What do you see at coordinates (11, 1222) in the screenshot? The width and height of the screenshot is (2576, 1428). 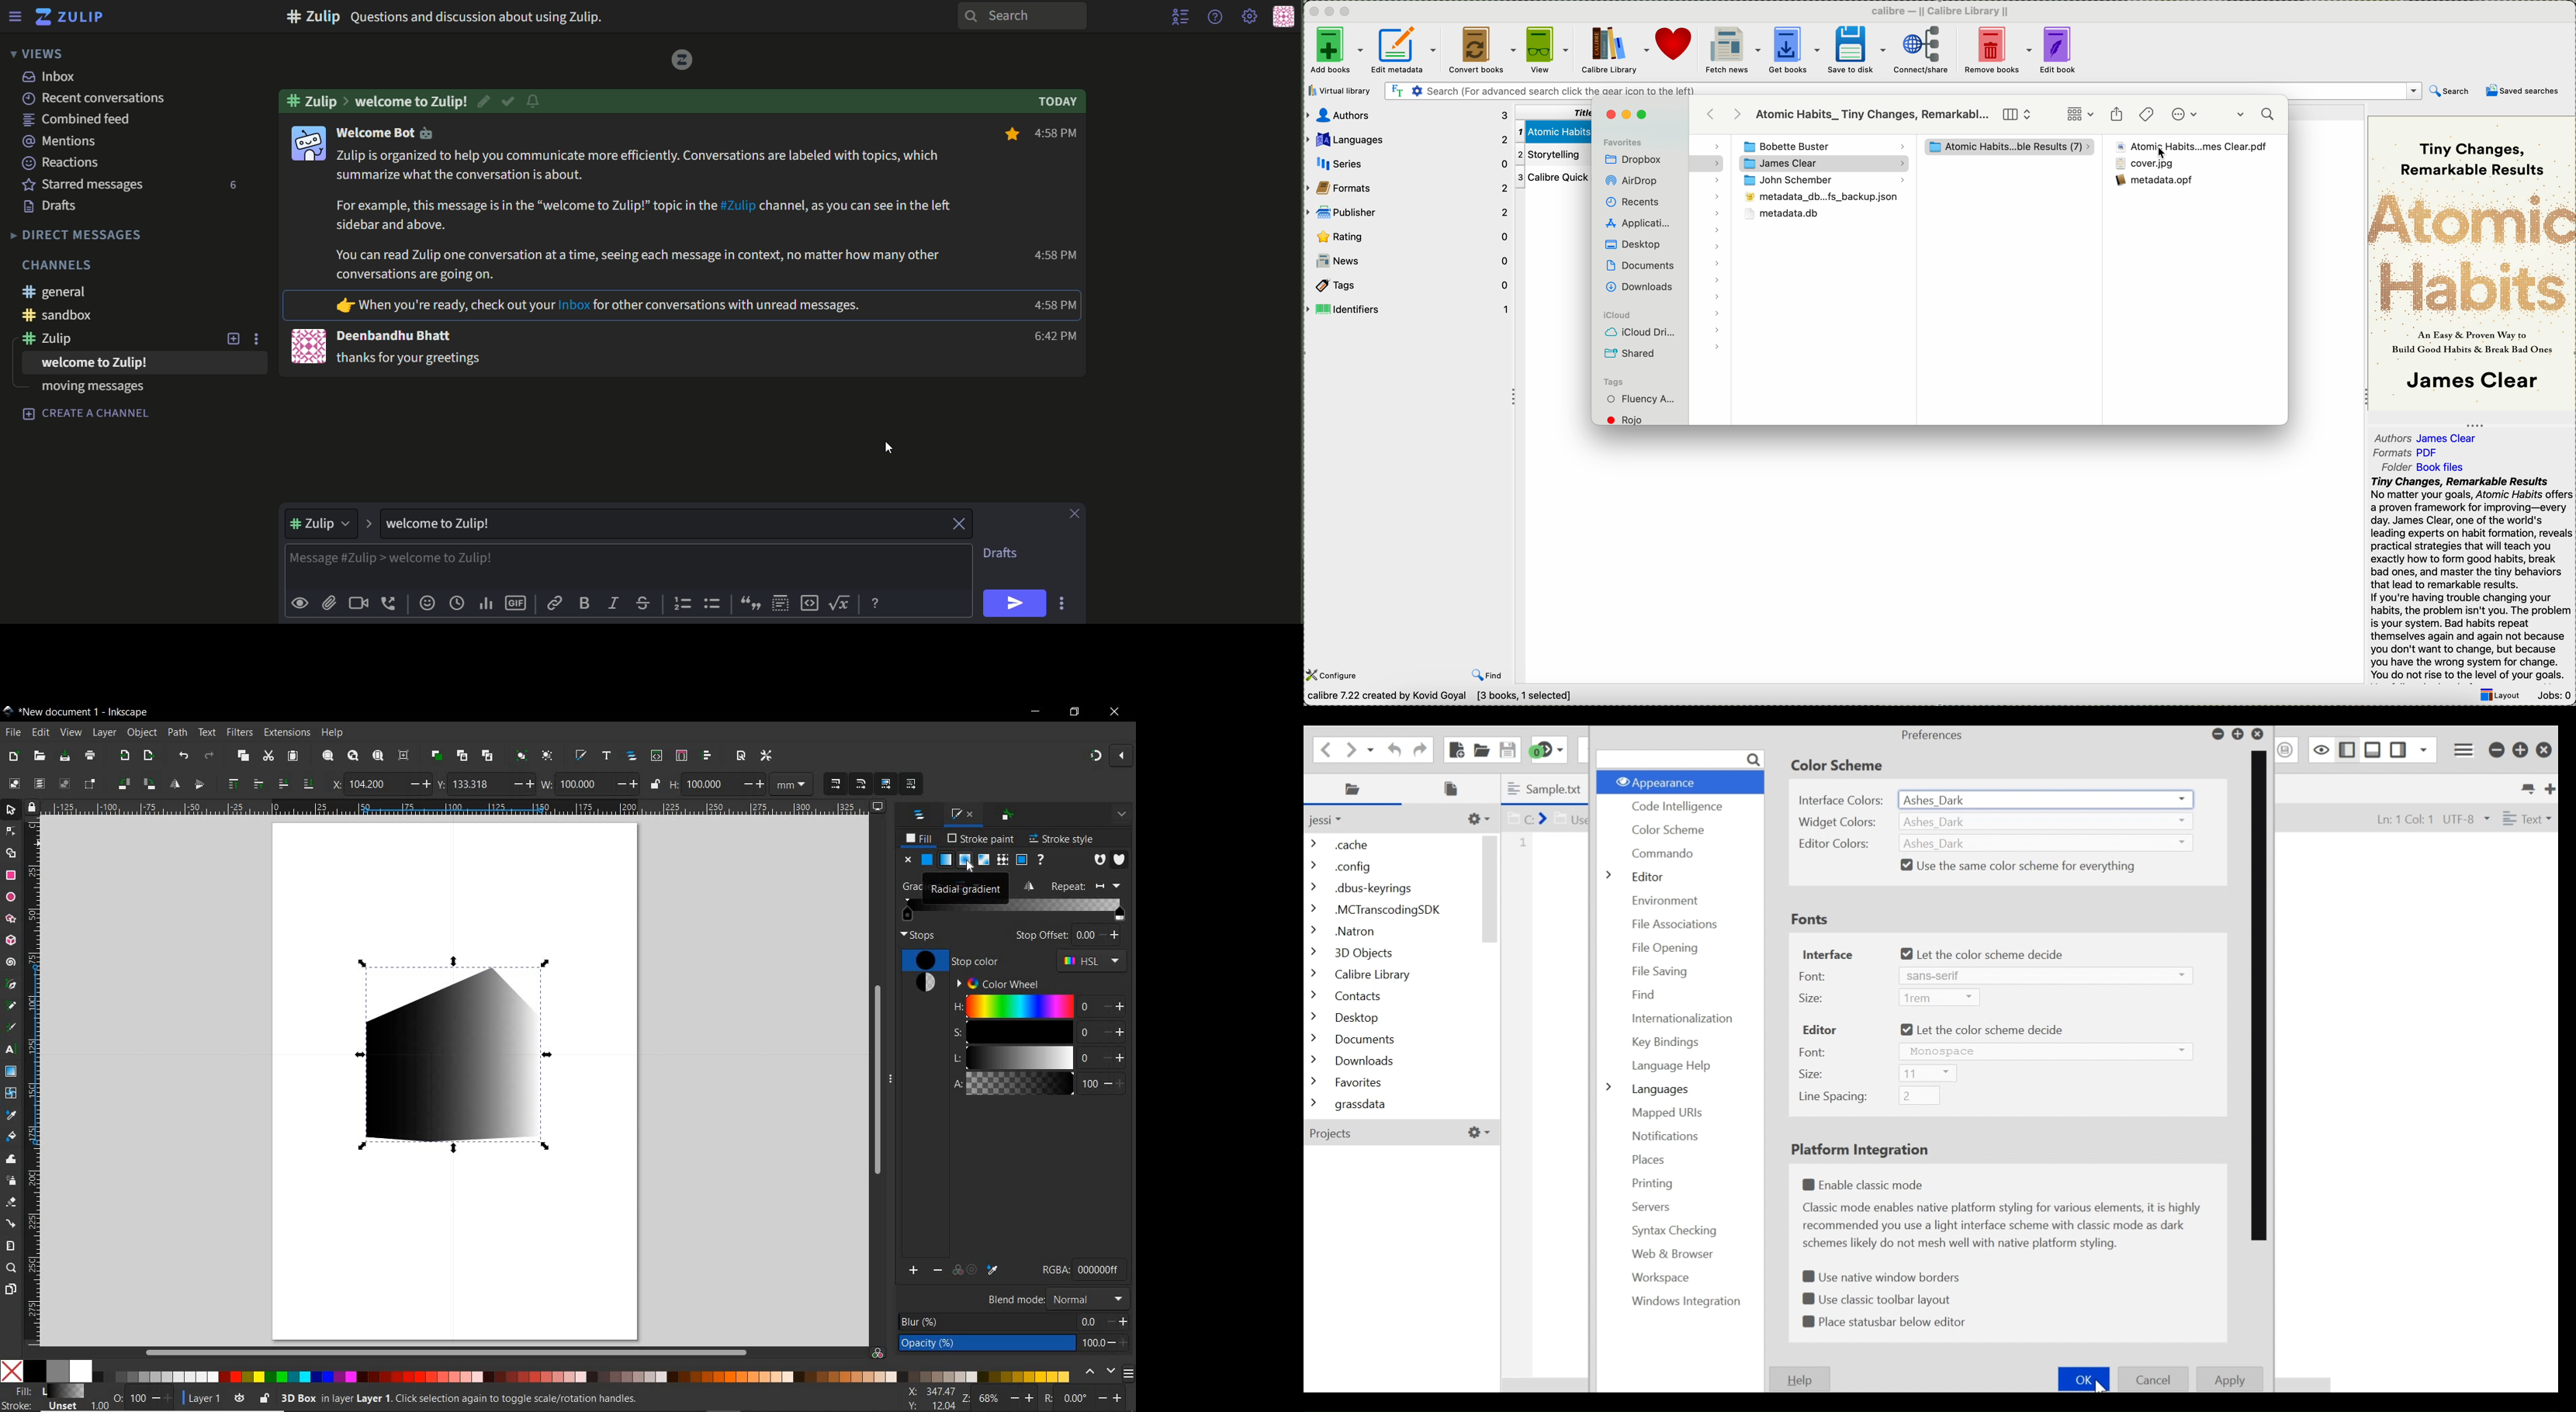 I see `CONNECTOR TOOL` at bounding box center [11, 1222].